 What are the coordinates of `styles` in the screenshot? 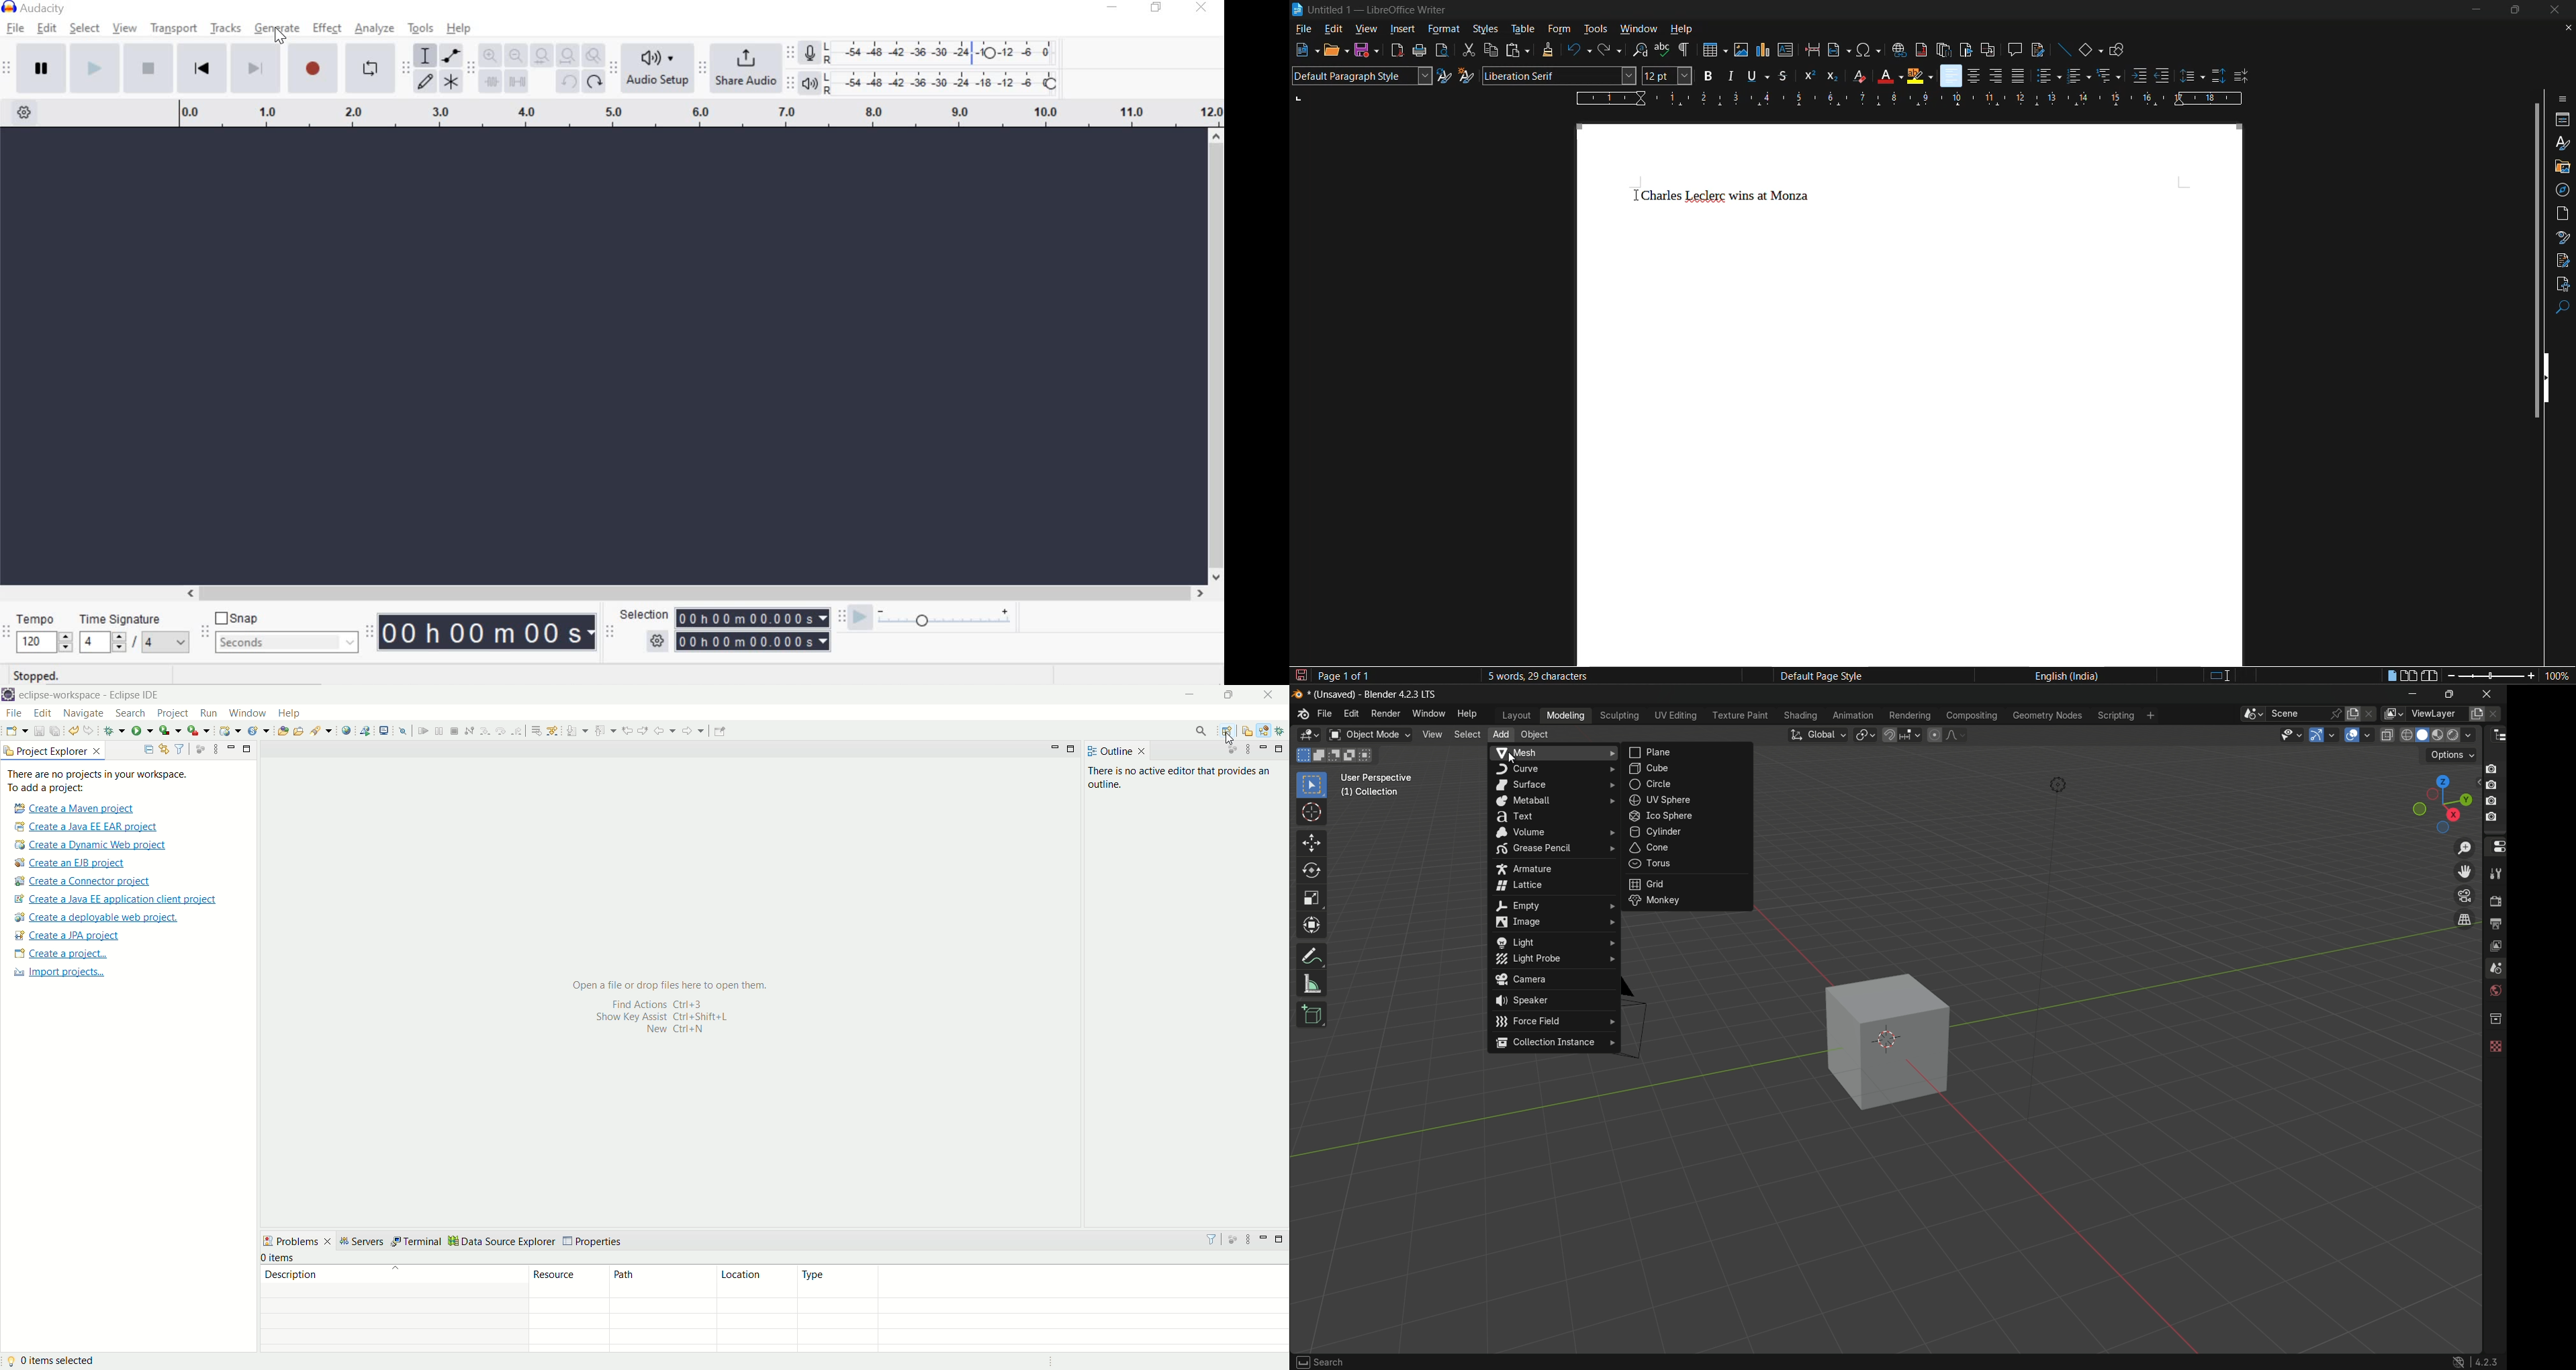 It's located at (2561, 142).